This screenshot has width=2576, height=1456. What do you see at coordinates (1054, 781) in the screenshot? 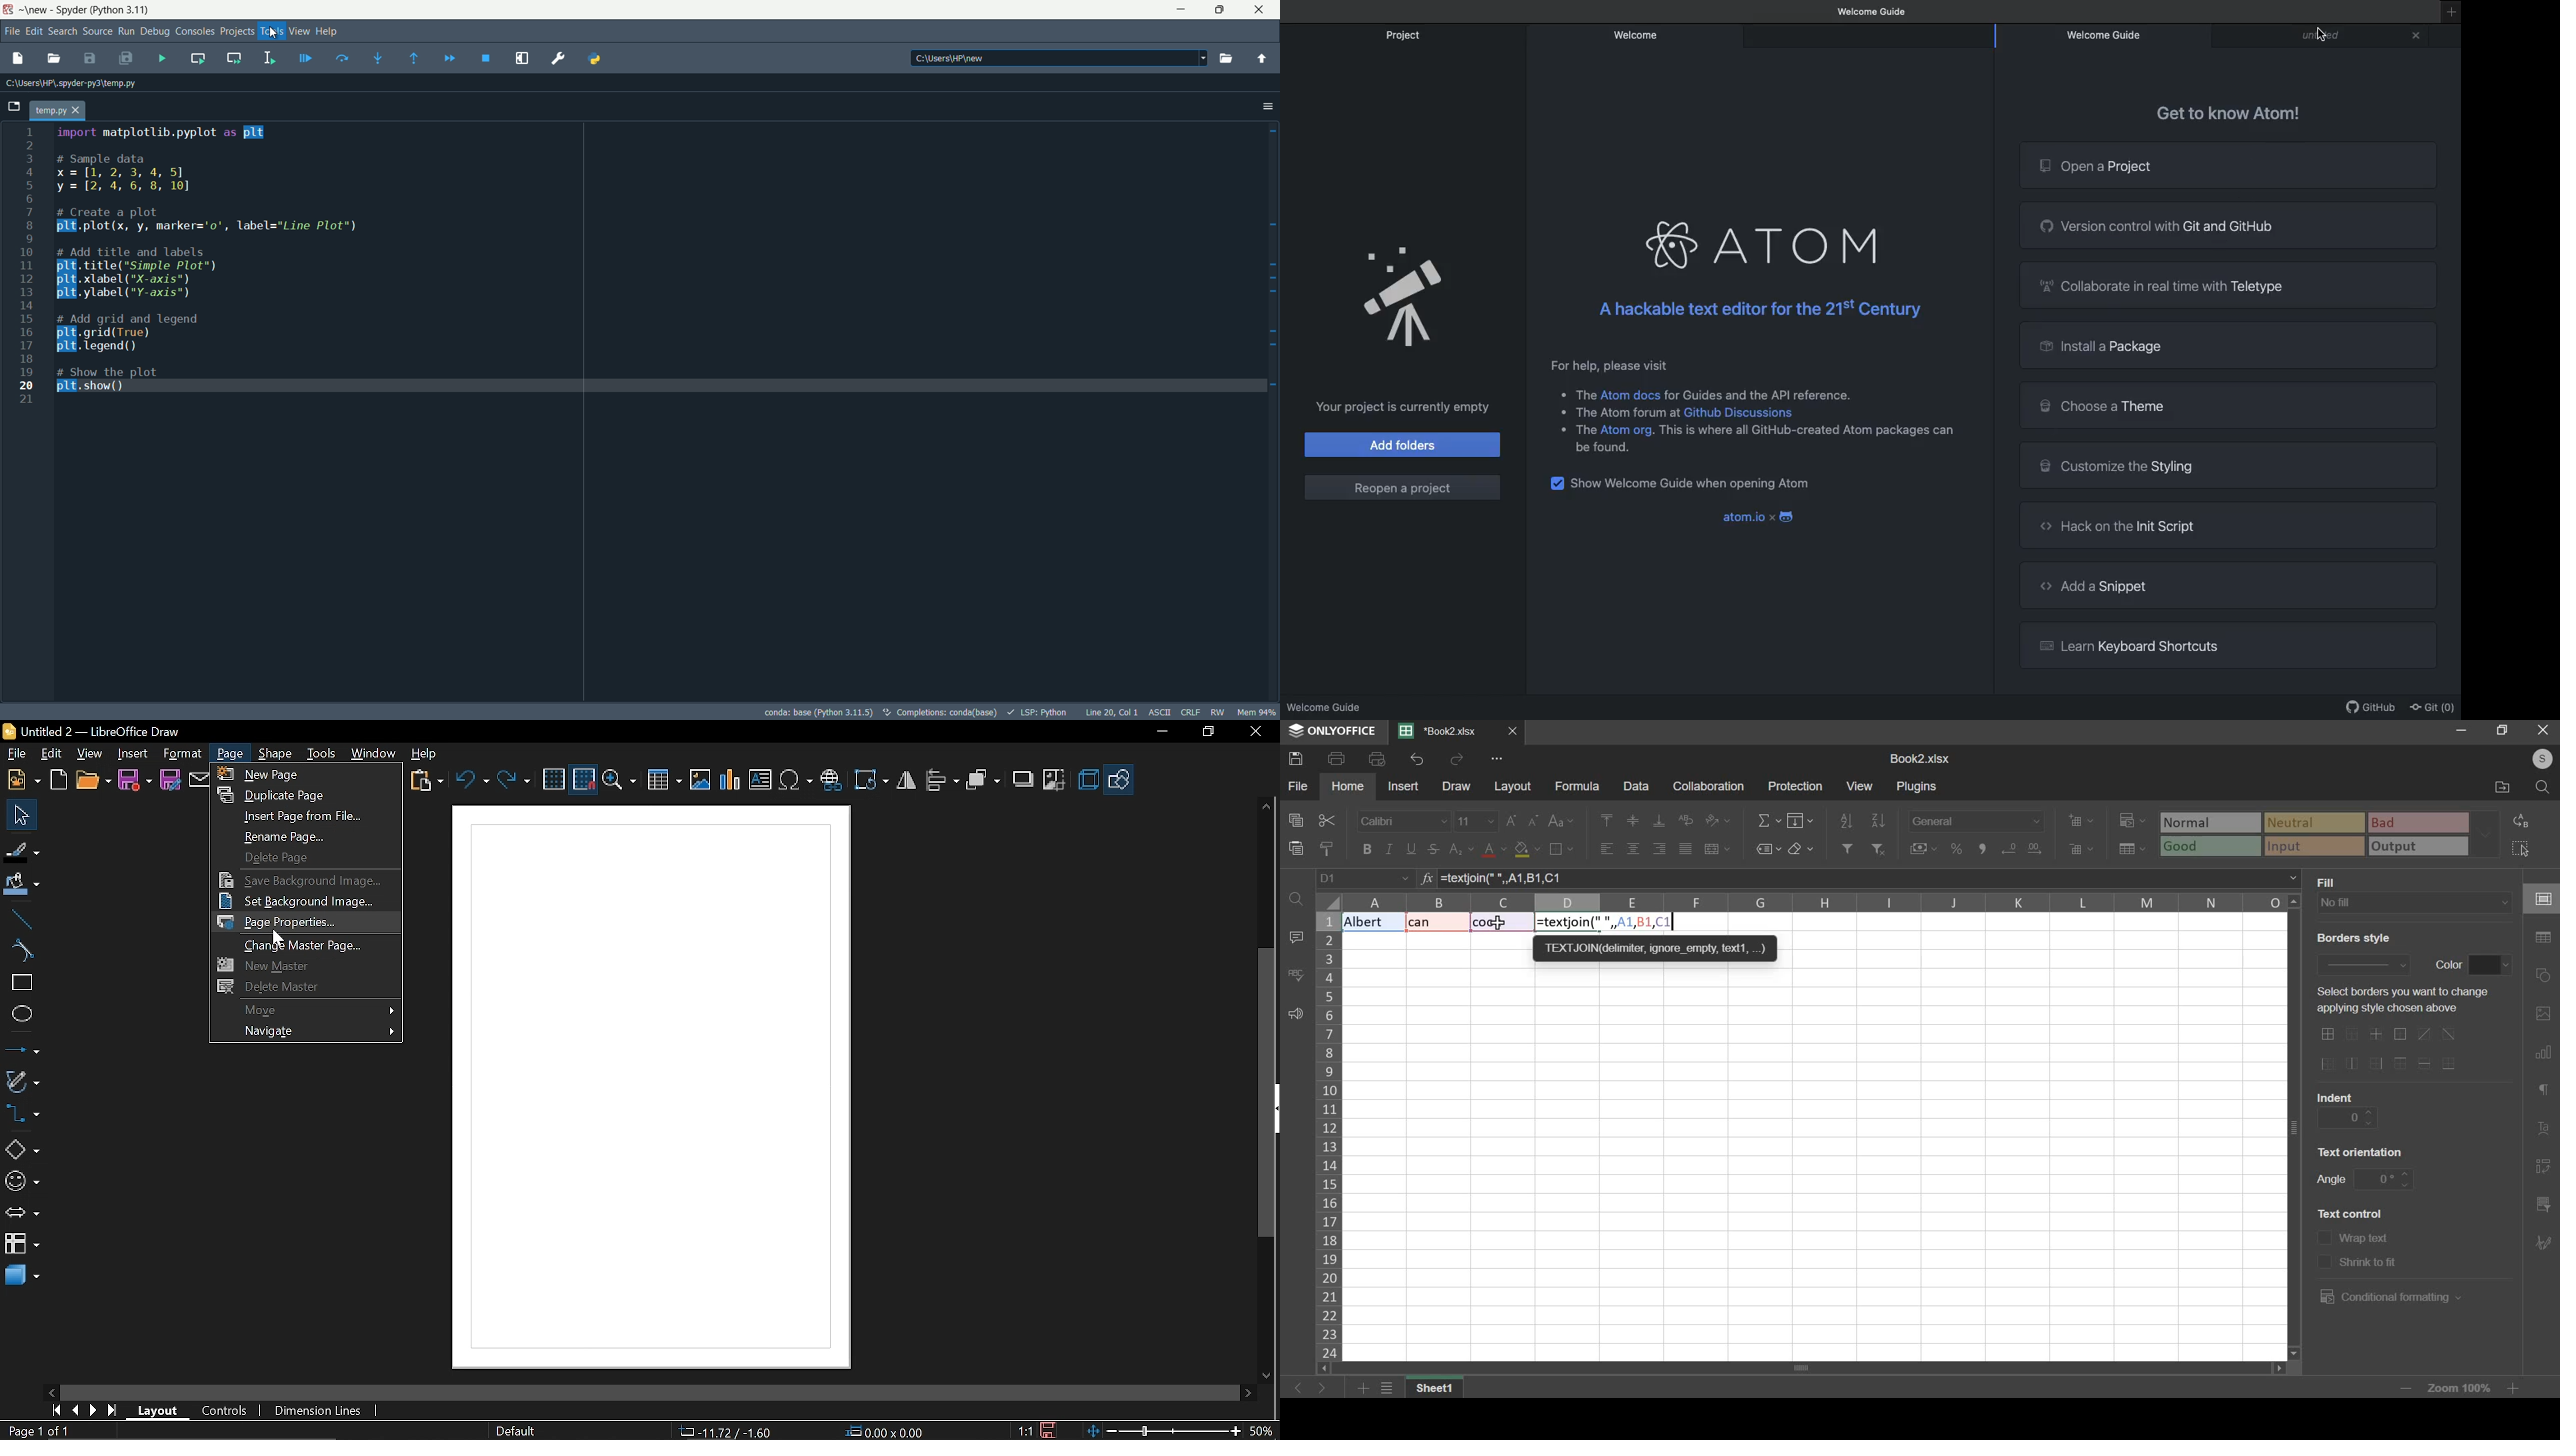
I see `Crop` at bounding box center [1054, 781].